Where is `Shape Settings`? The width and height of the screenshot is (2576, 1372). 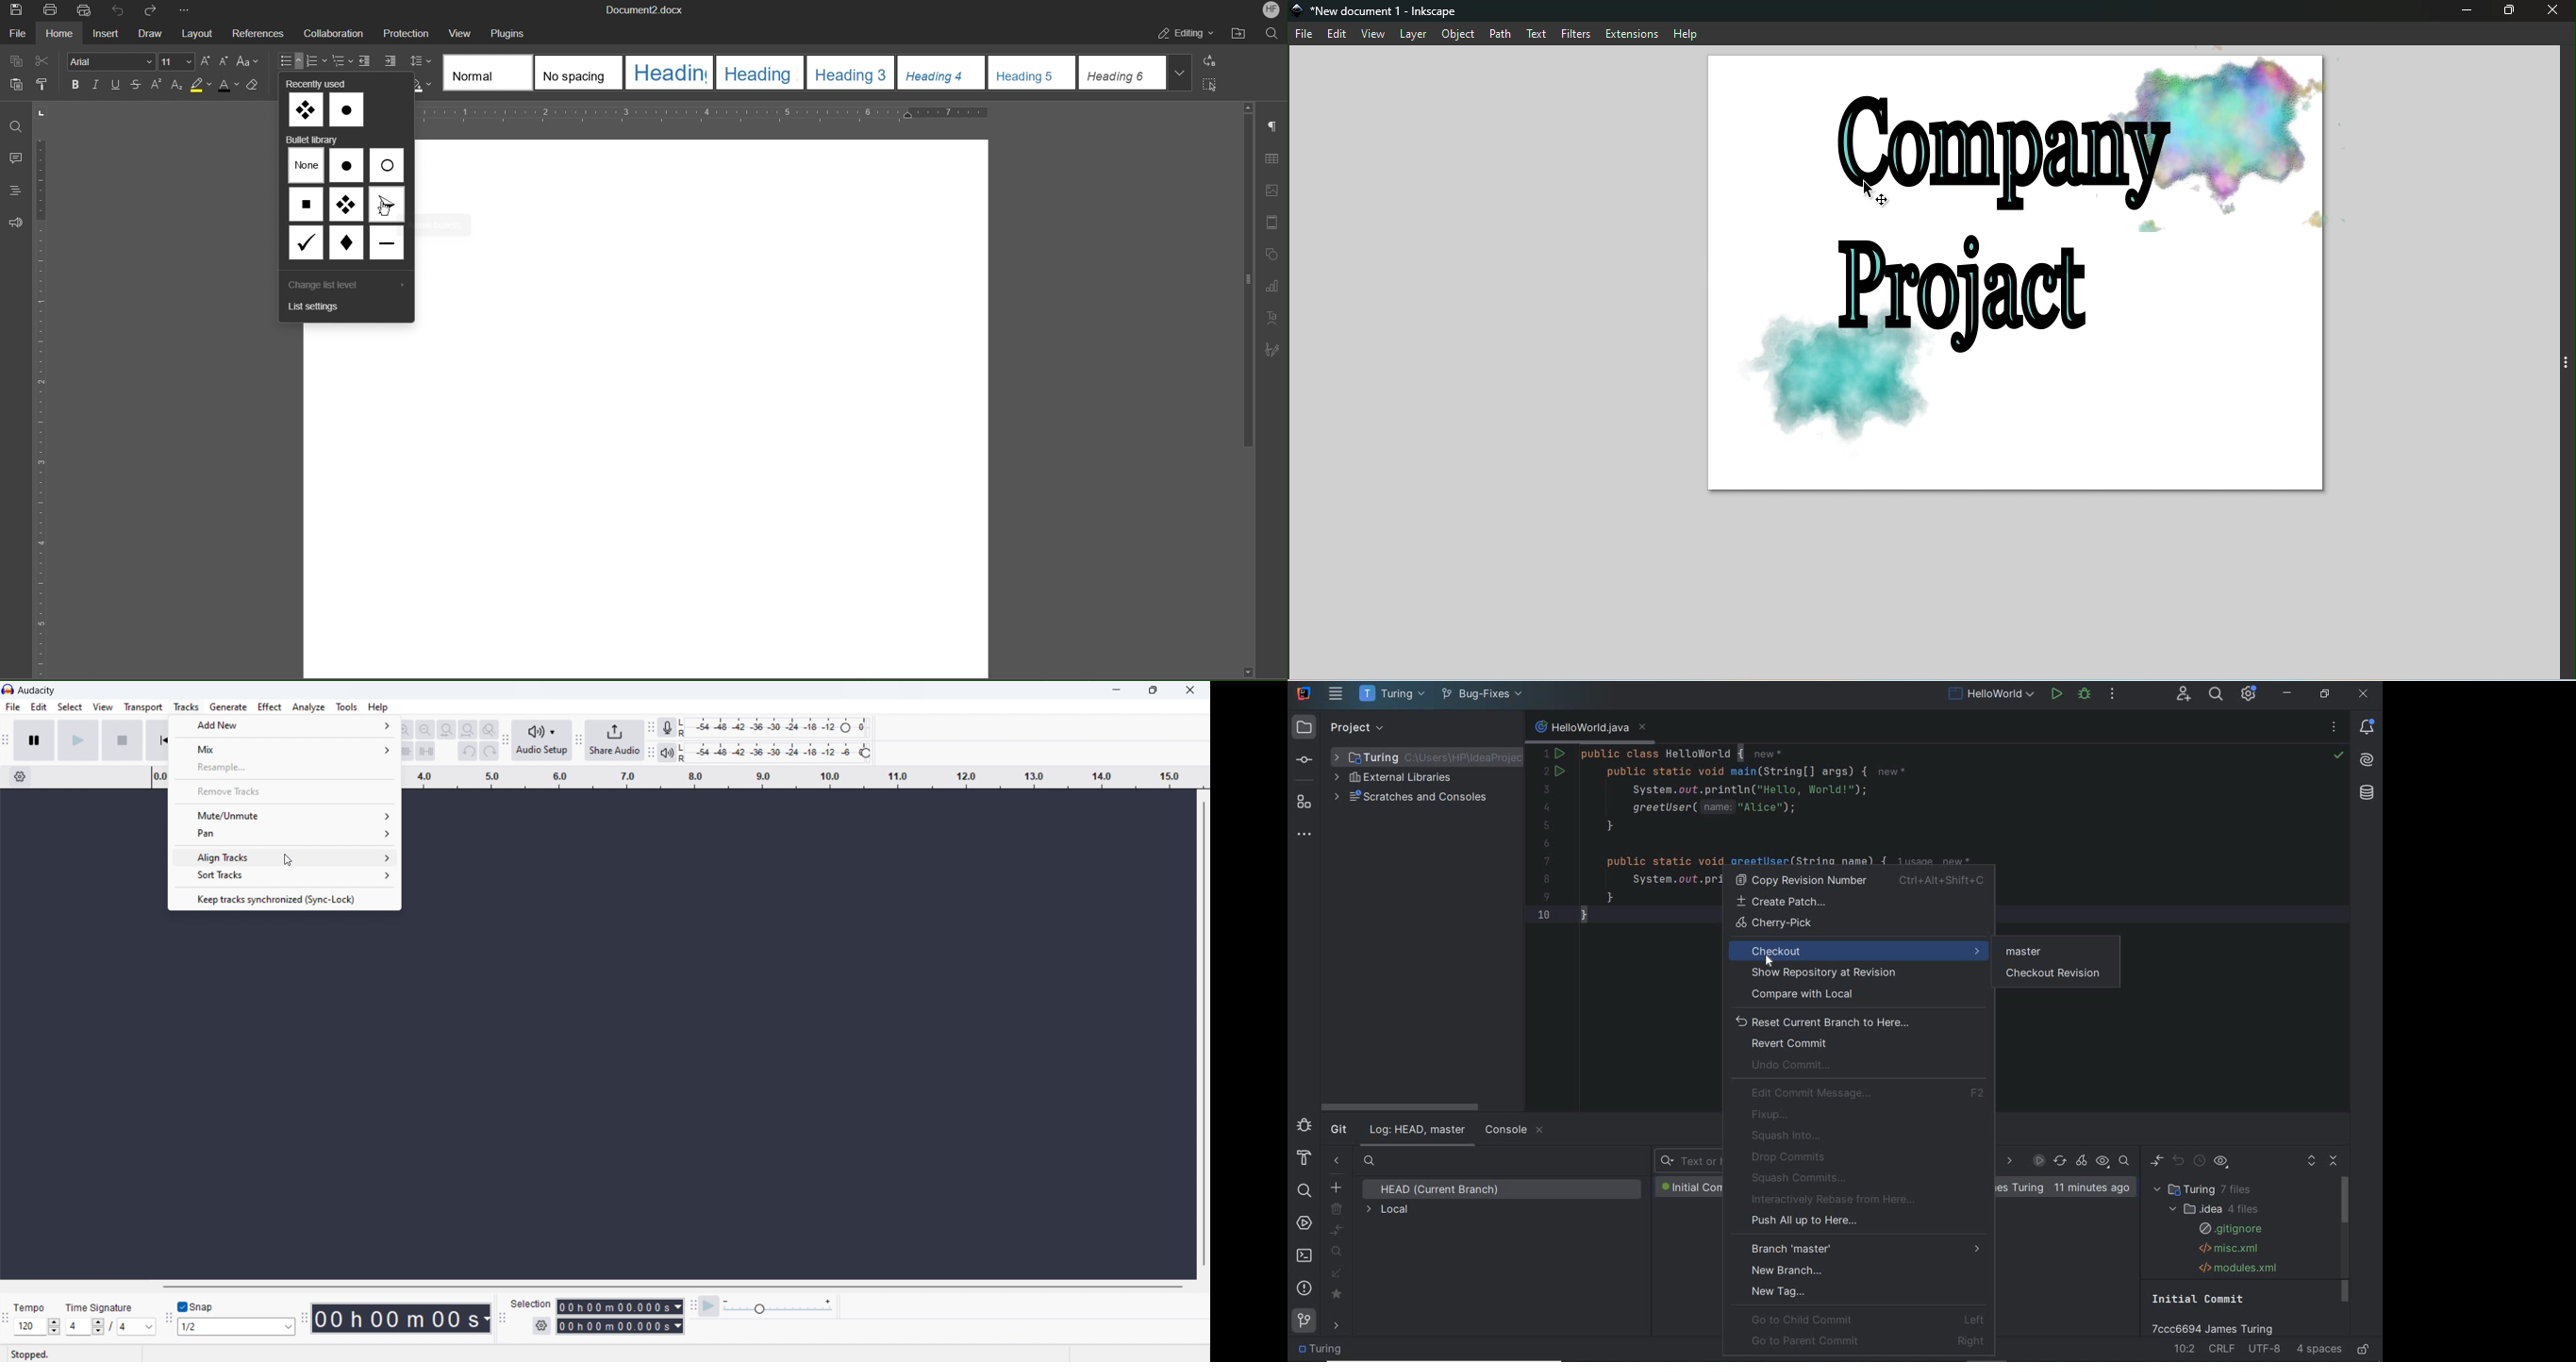 Shape Settings is located at coordinates (1269, 253).